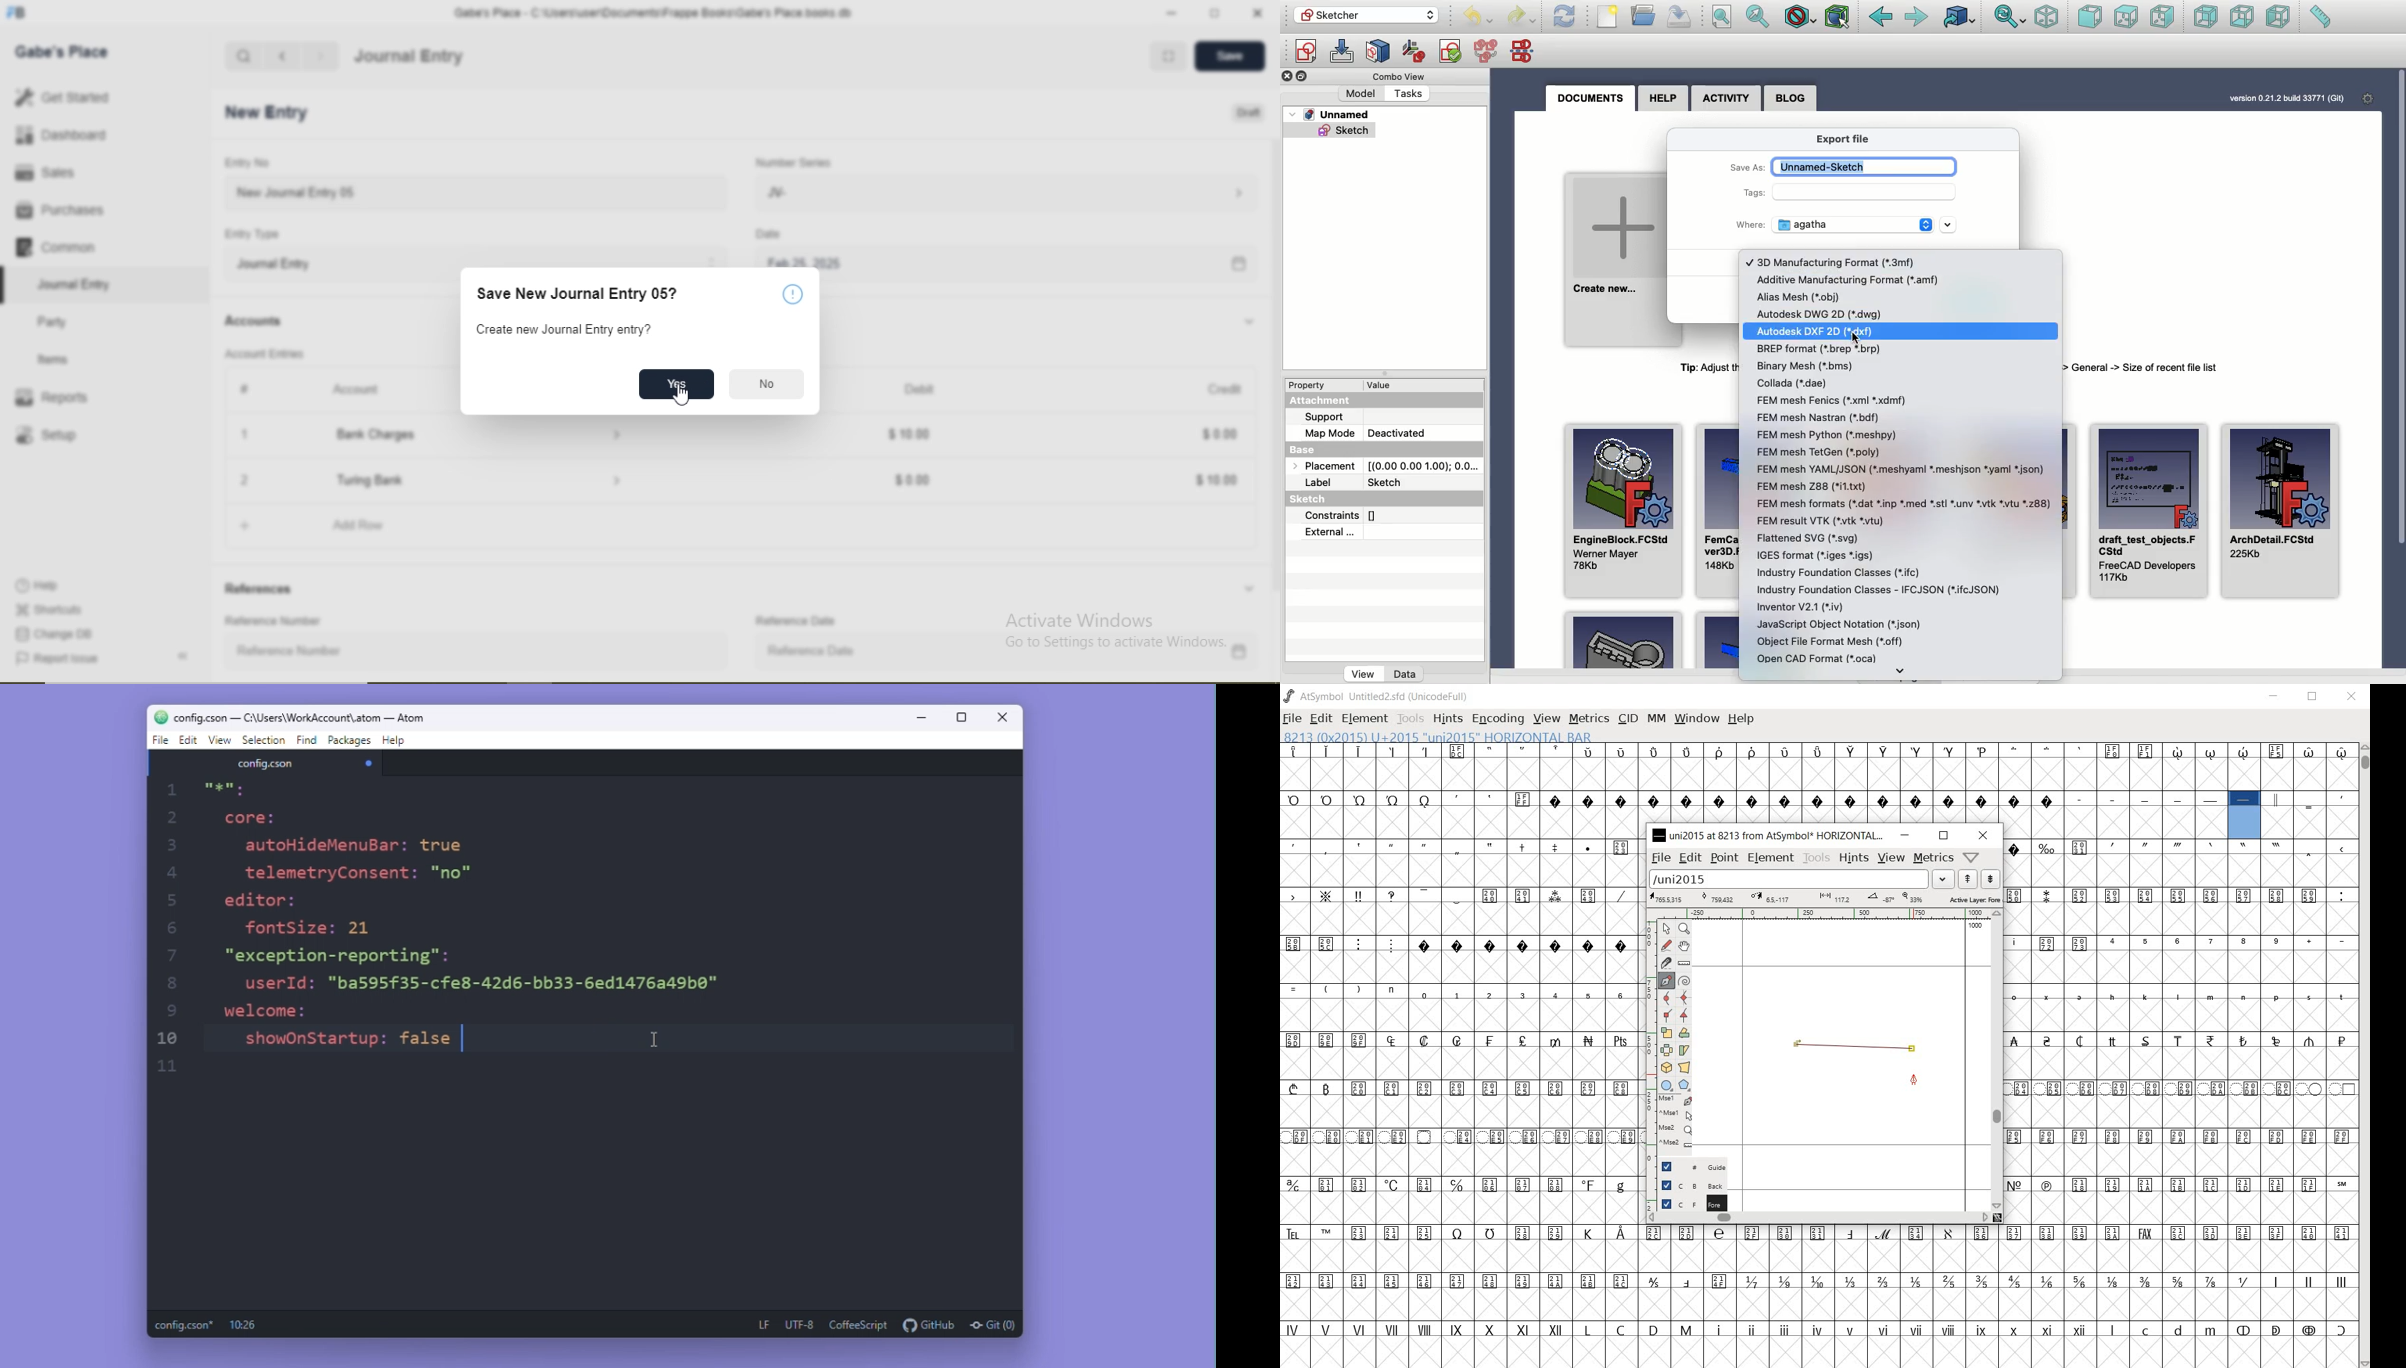 The height and width of the screenshot is (1372, 2408). What do you see at coordinates (1801, 879) in the screenshot?
I see `load word list` at bounding box center [1801, 879].